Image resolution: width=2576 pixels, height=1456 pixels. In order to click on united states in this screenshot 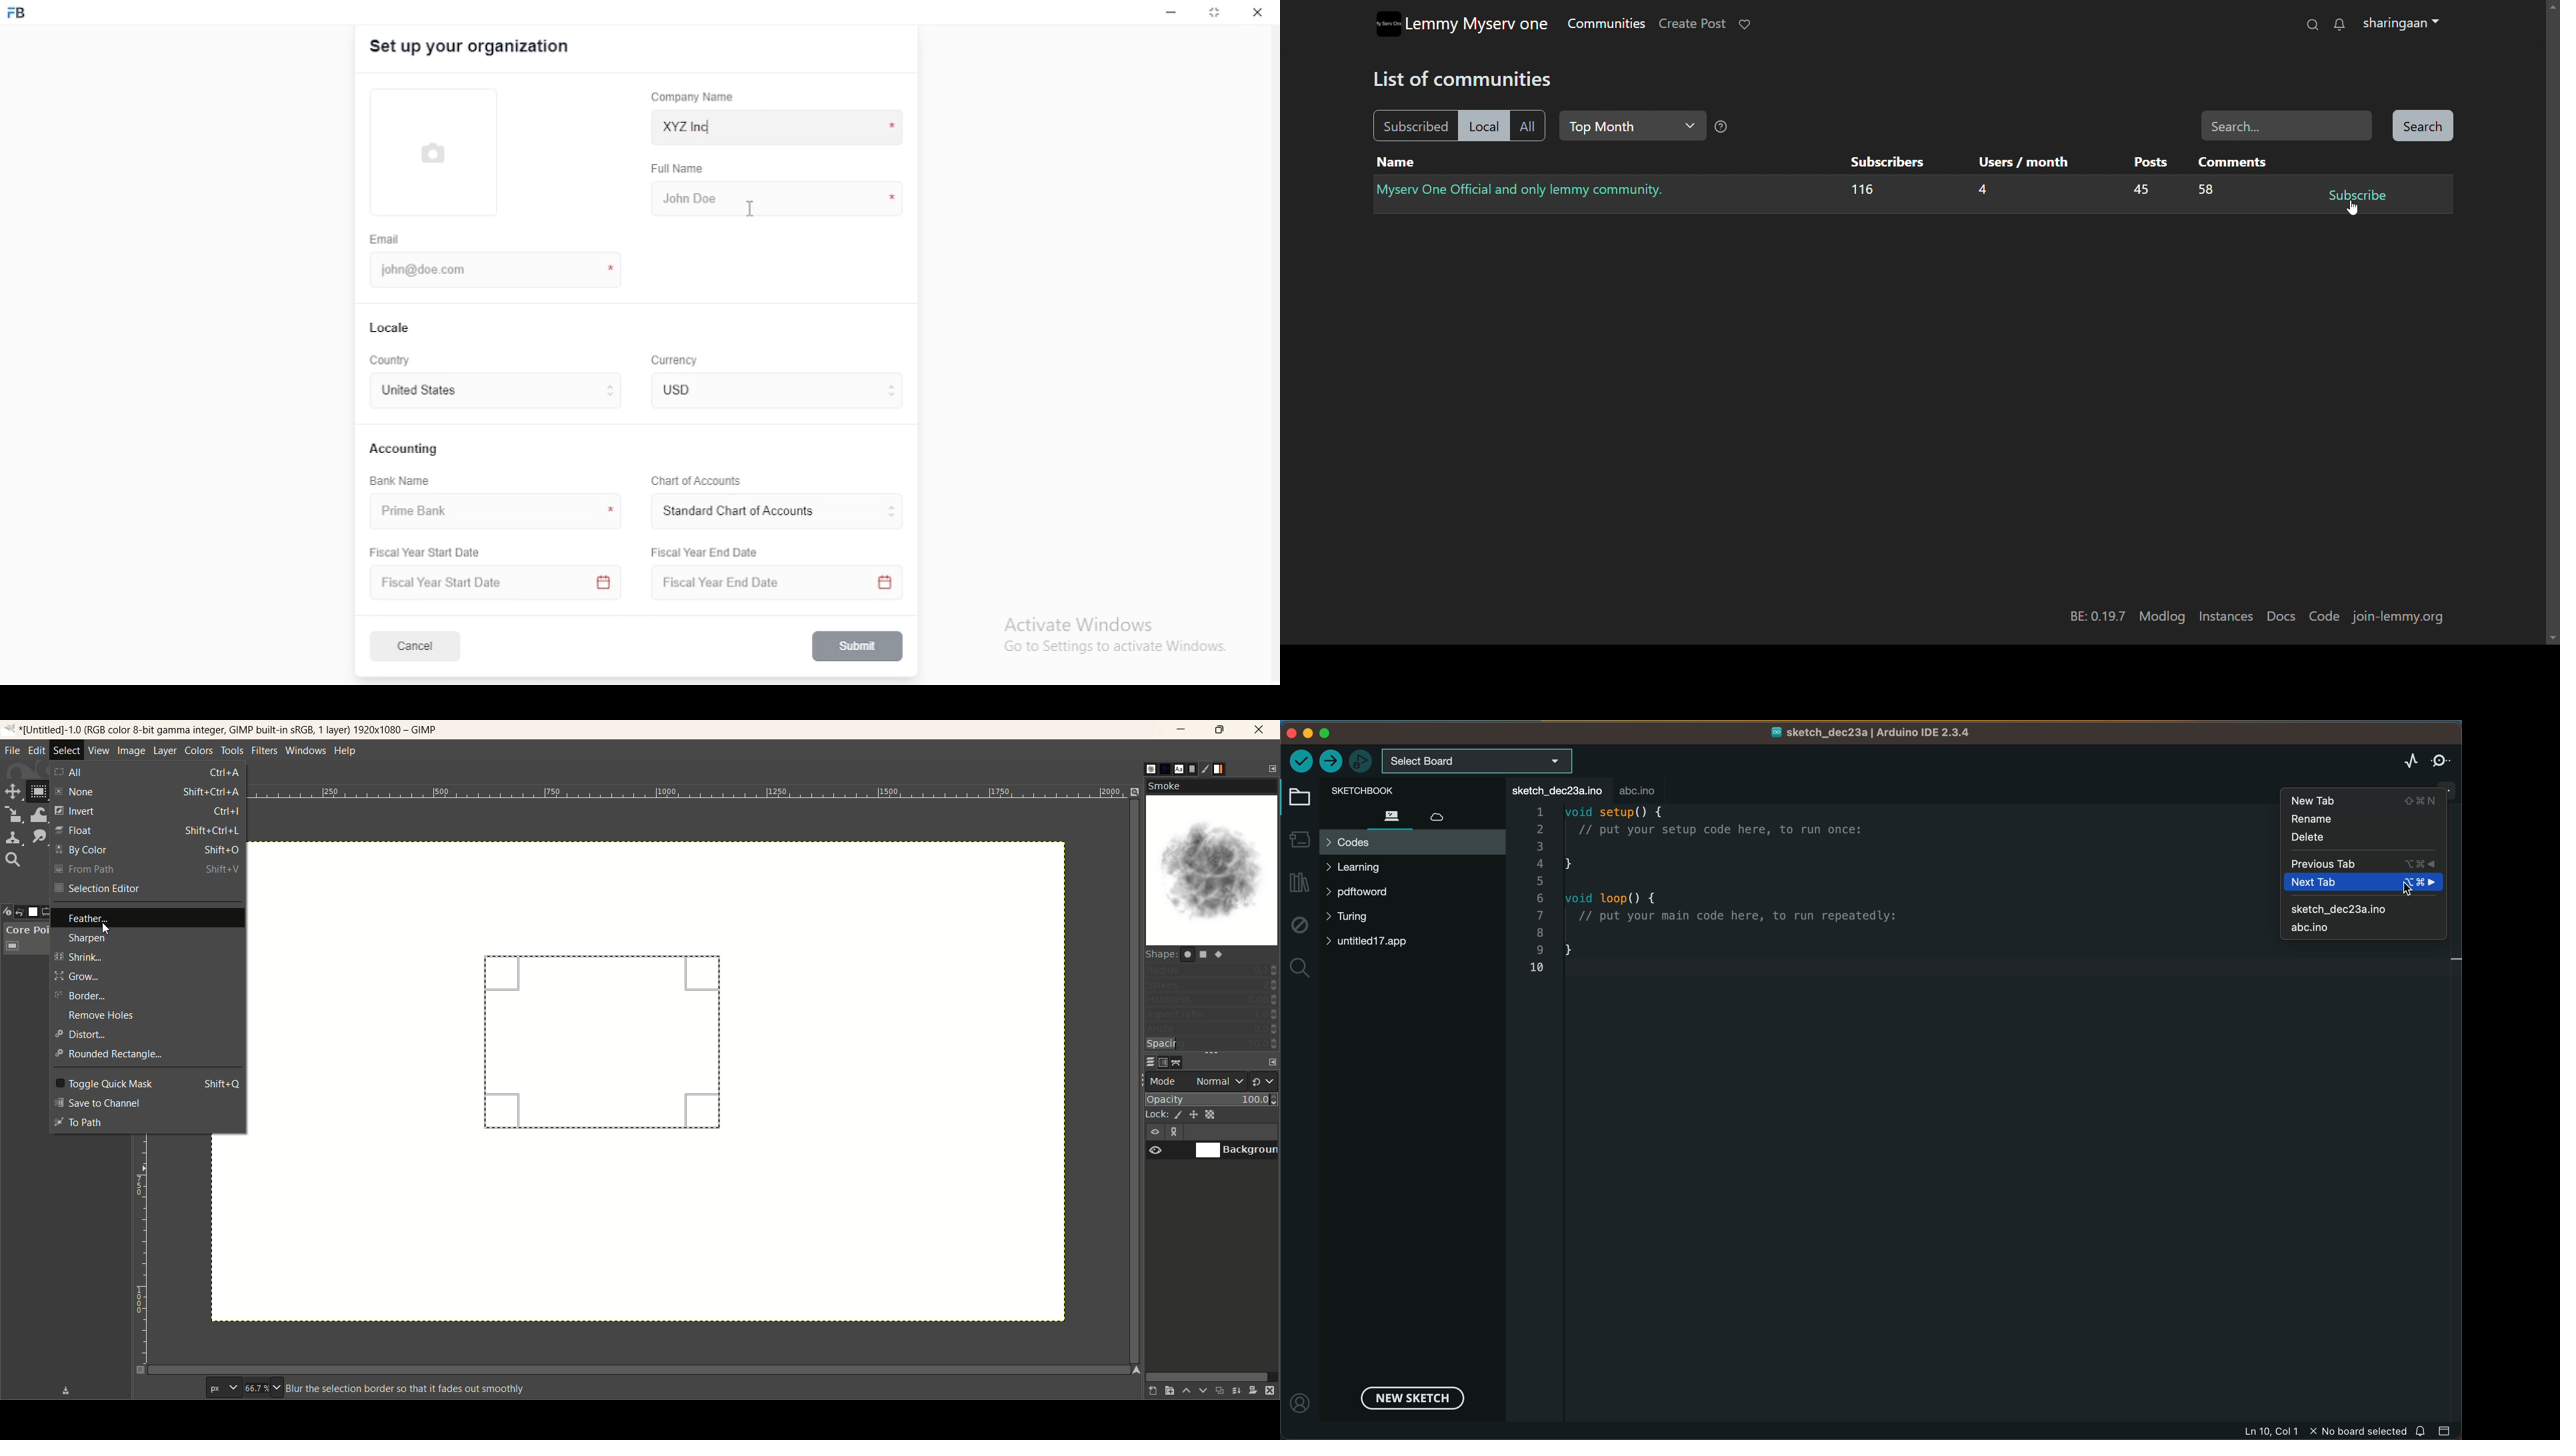, I will do `click(418, 392)`.